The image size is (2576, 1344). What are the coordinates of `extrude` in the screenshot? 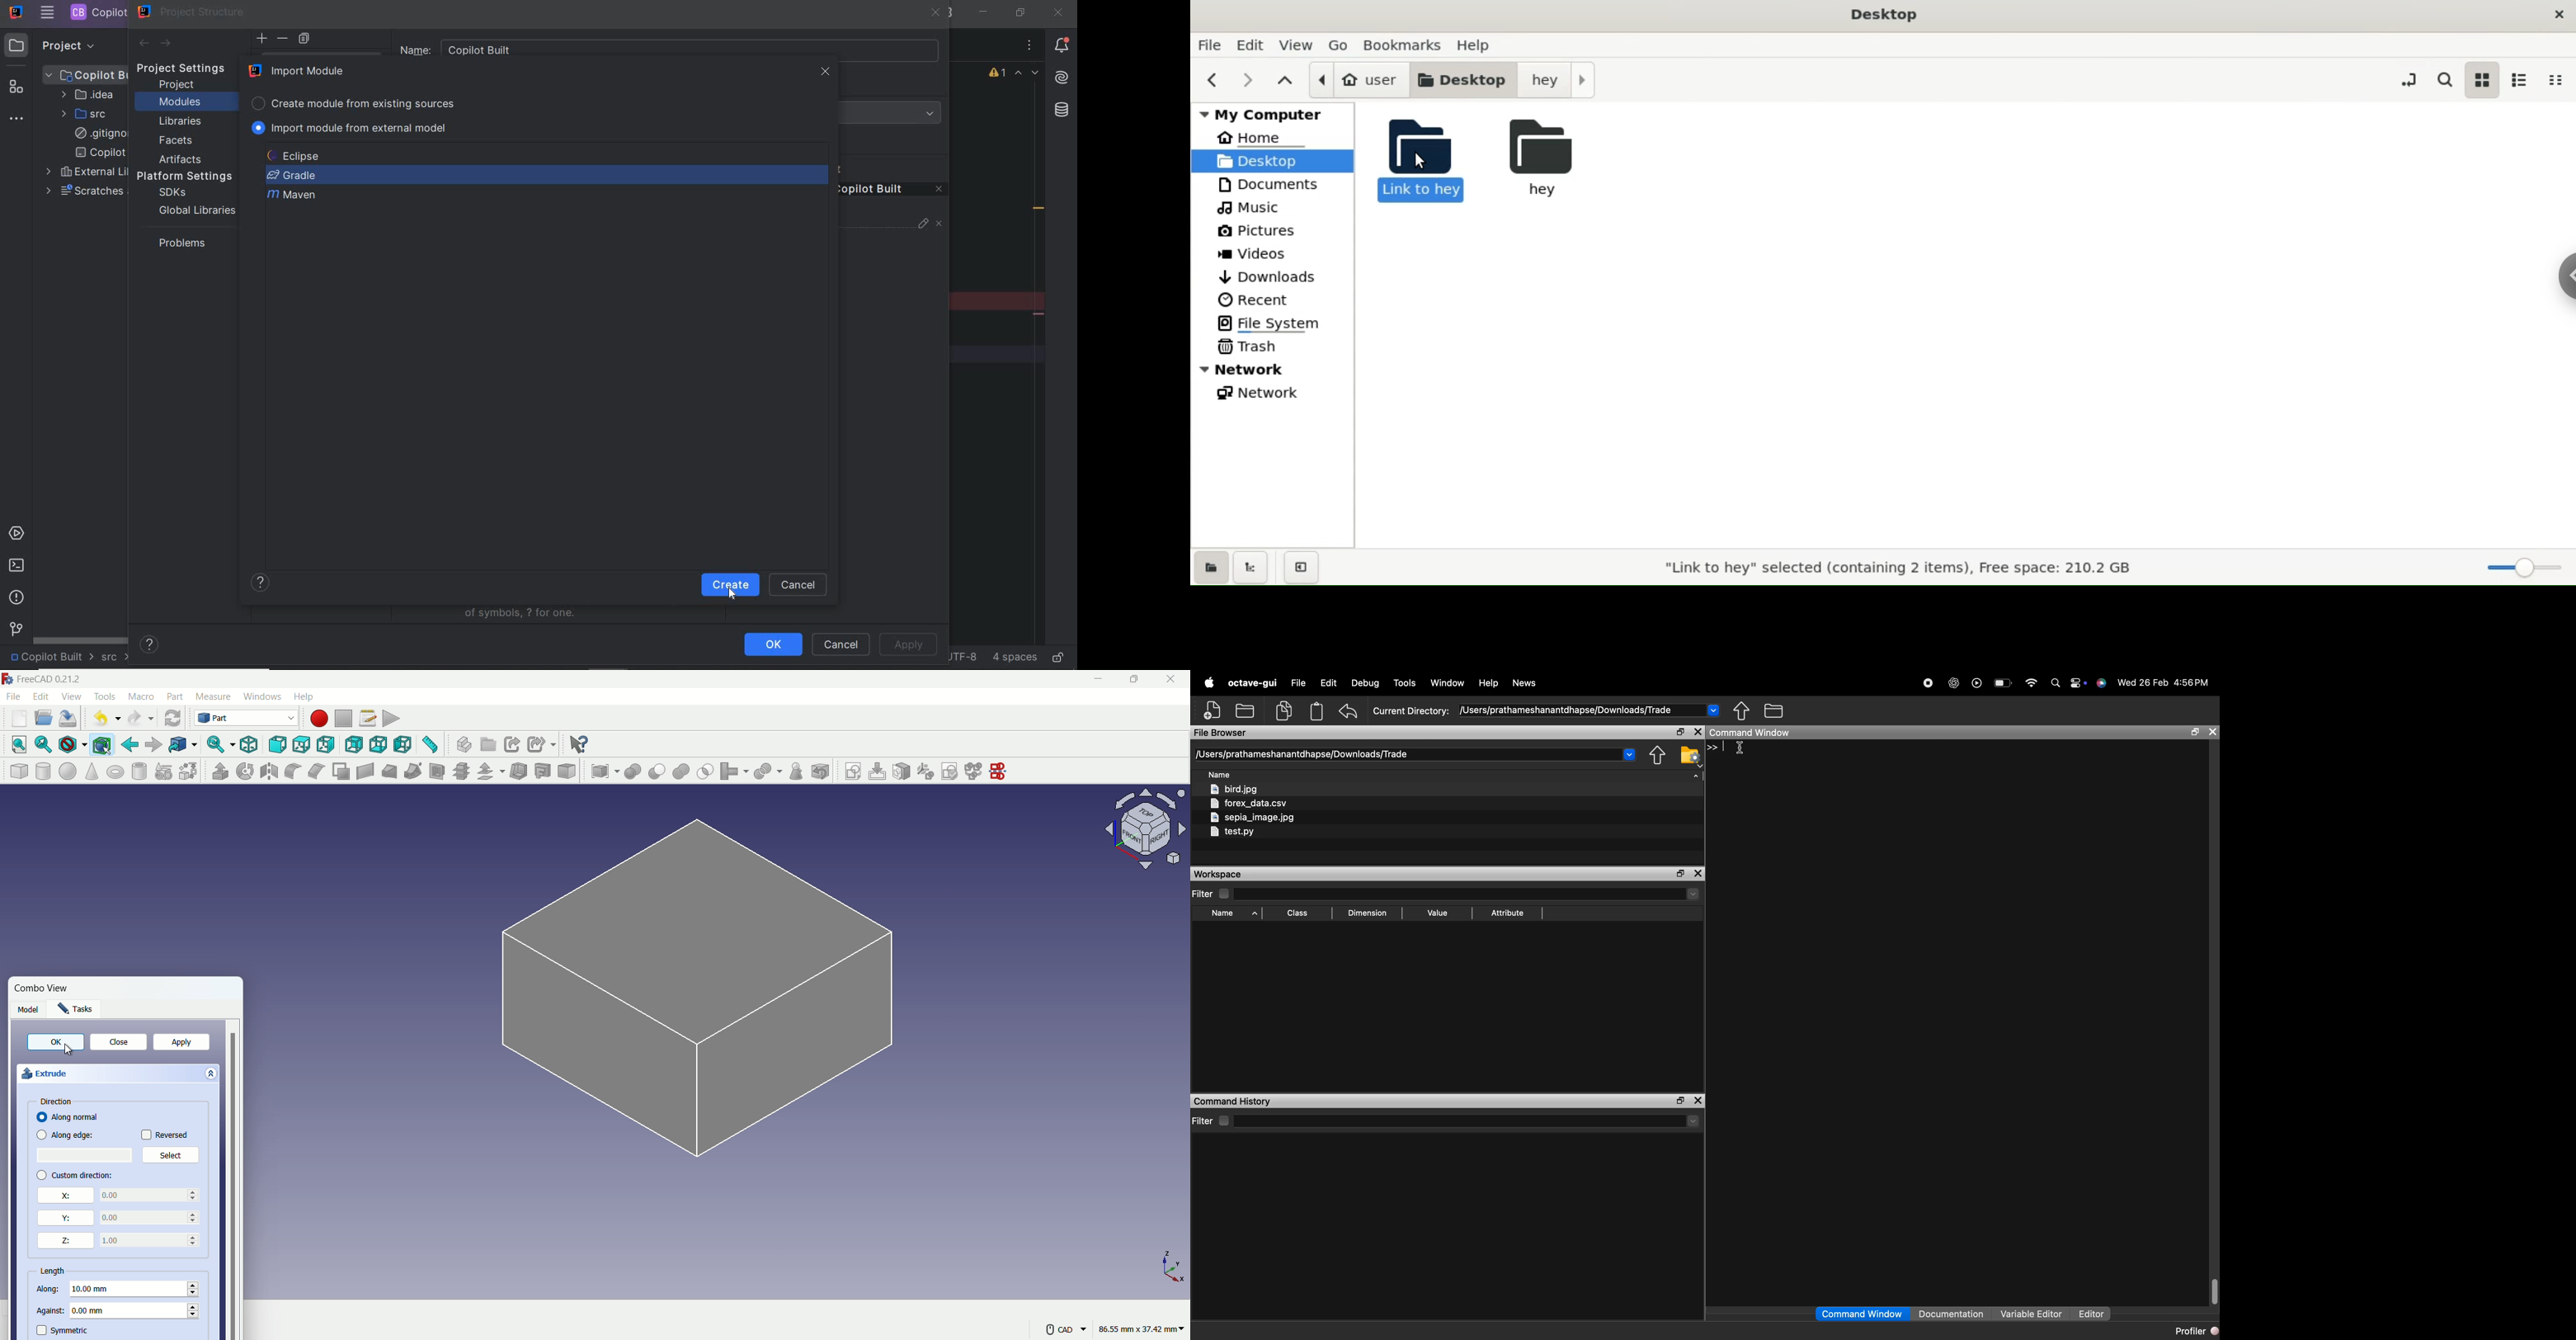 It's located at (221, 770).